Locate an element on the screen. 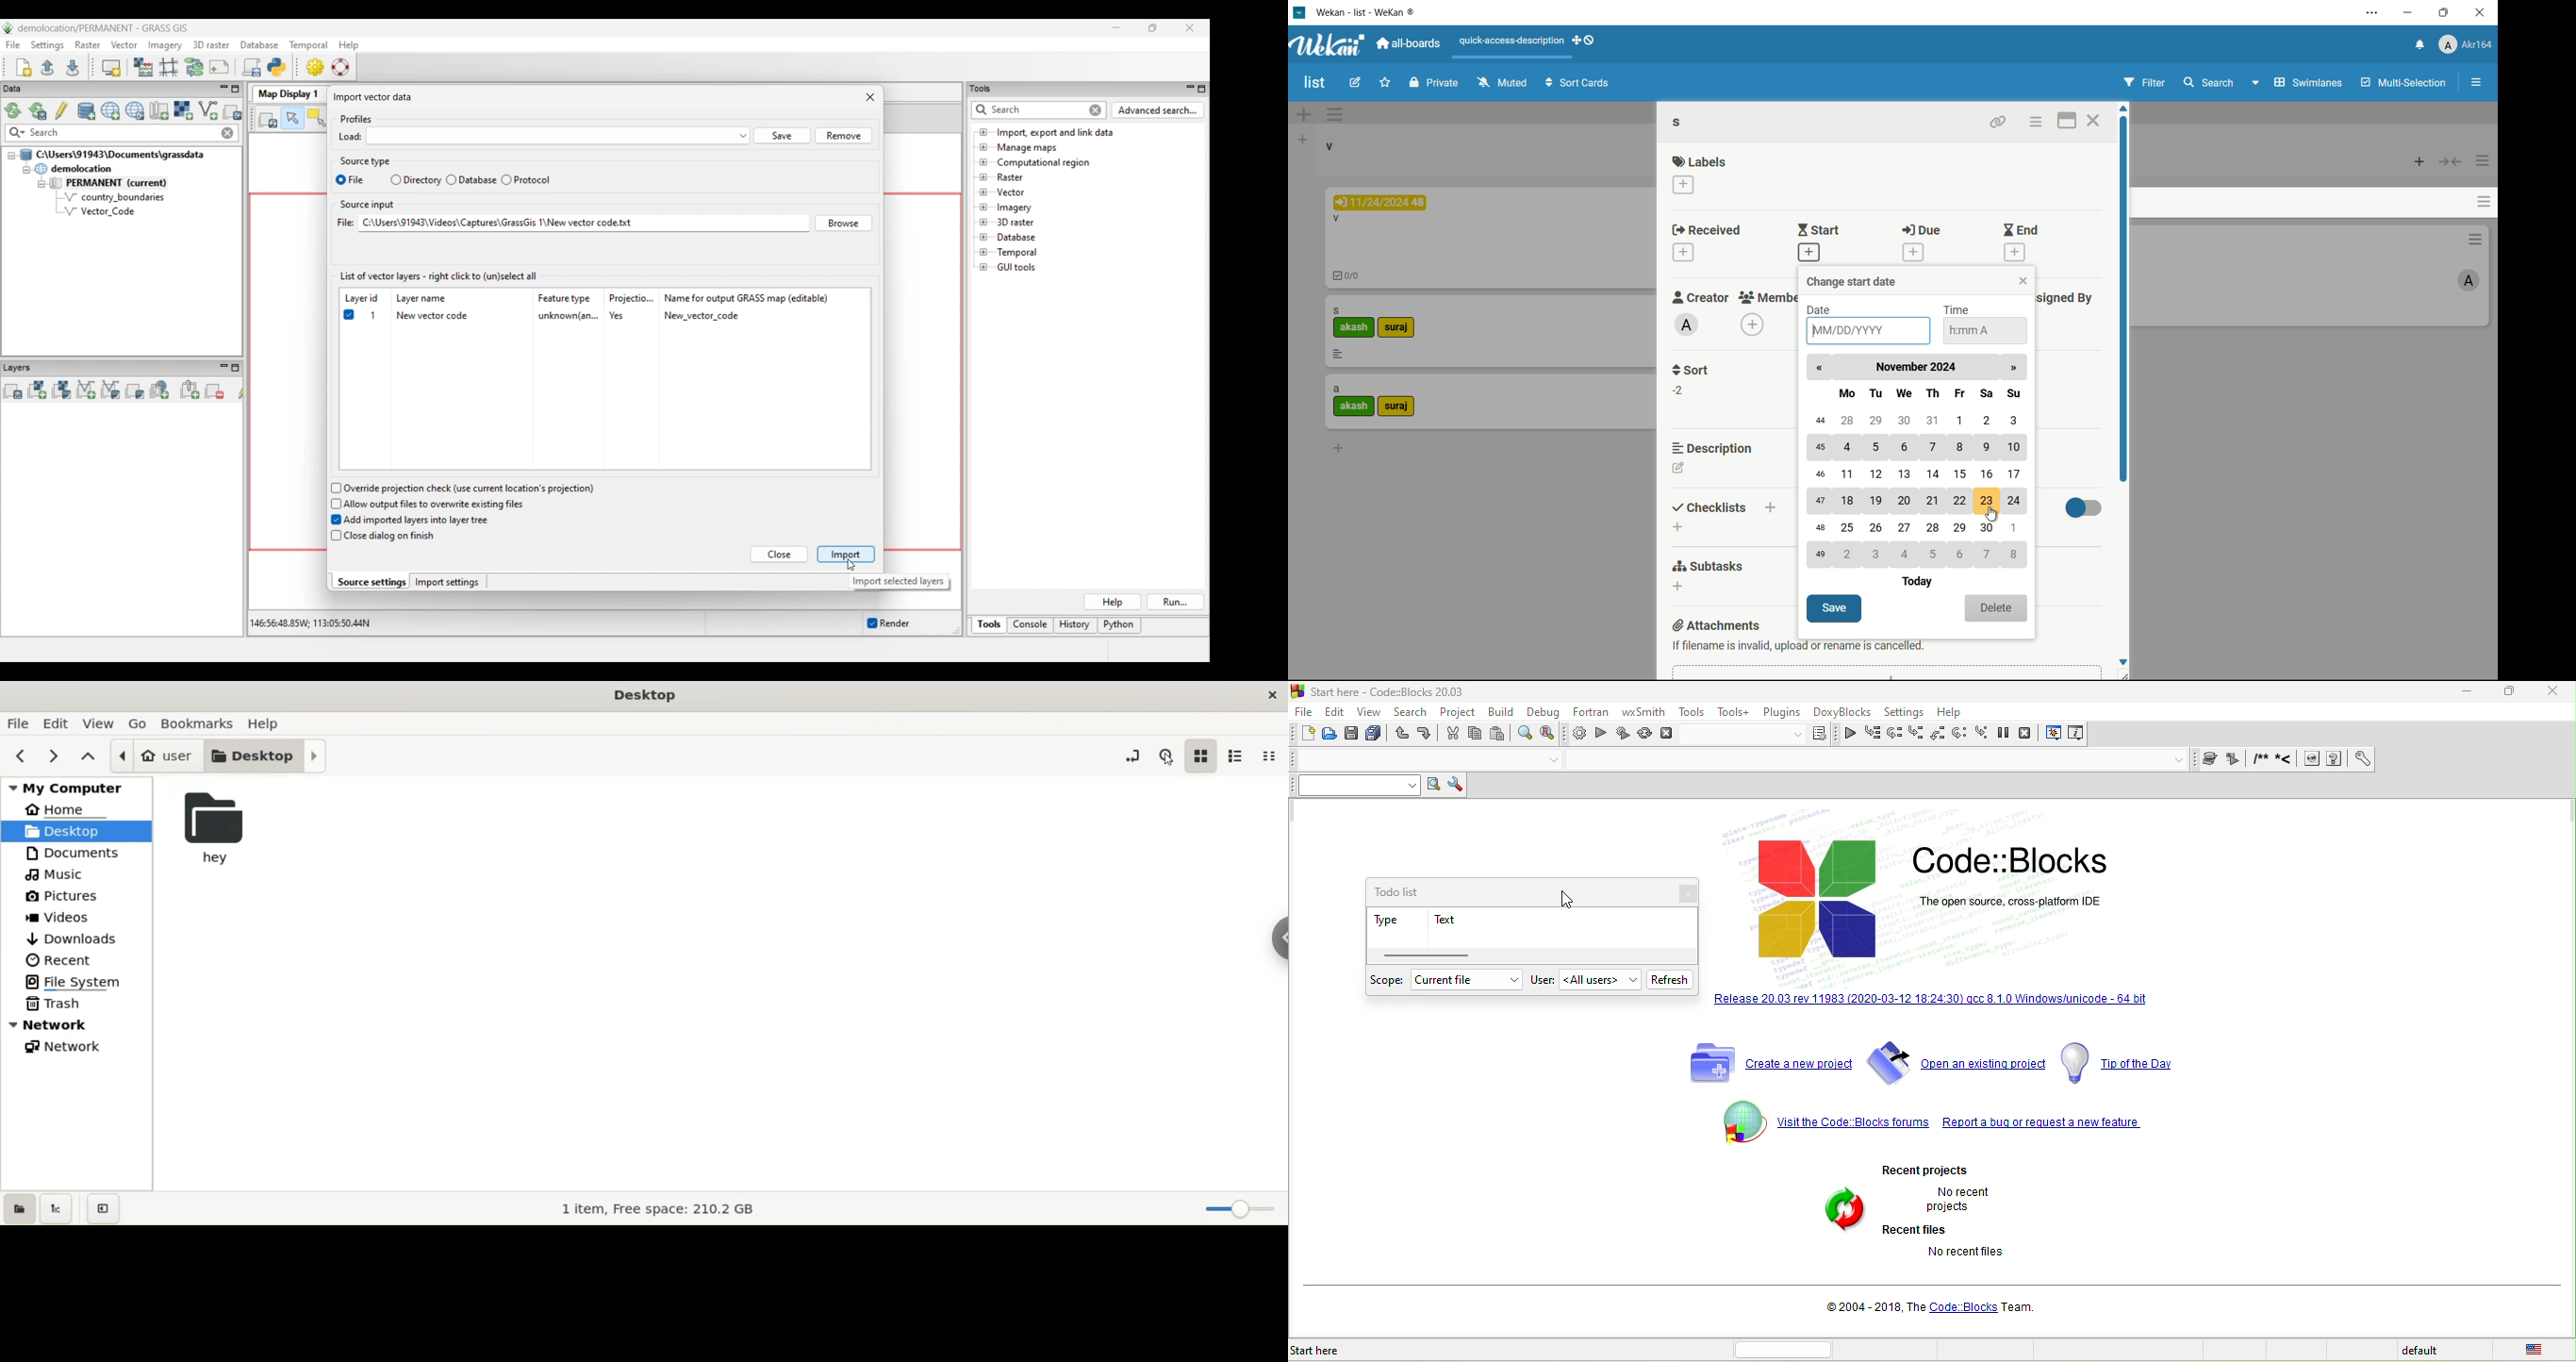 This screenshot has height=1372, width=2576. today is located at coordinates (1915, 583).